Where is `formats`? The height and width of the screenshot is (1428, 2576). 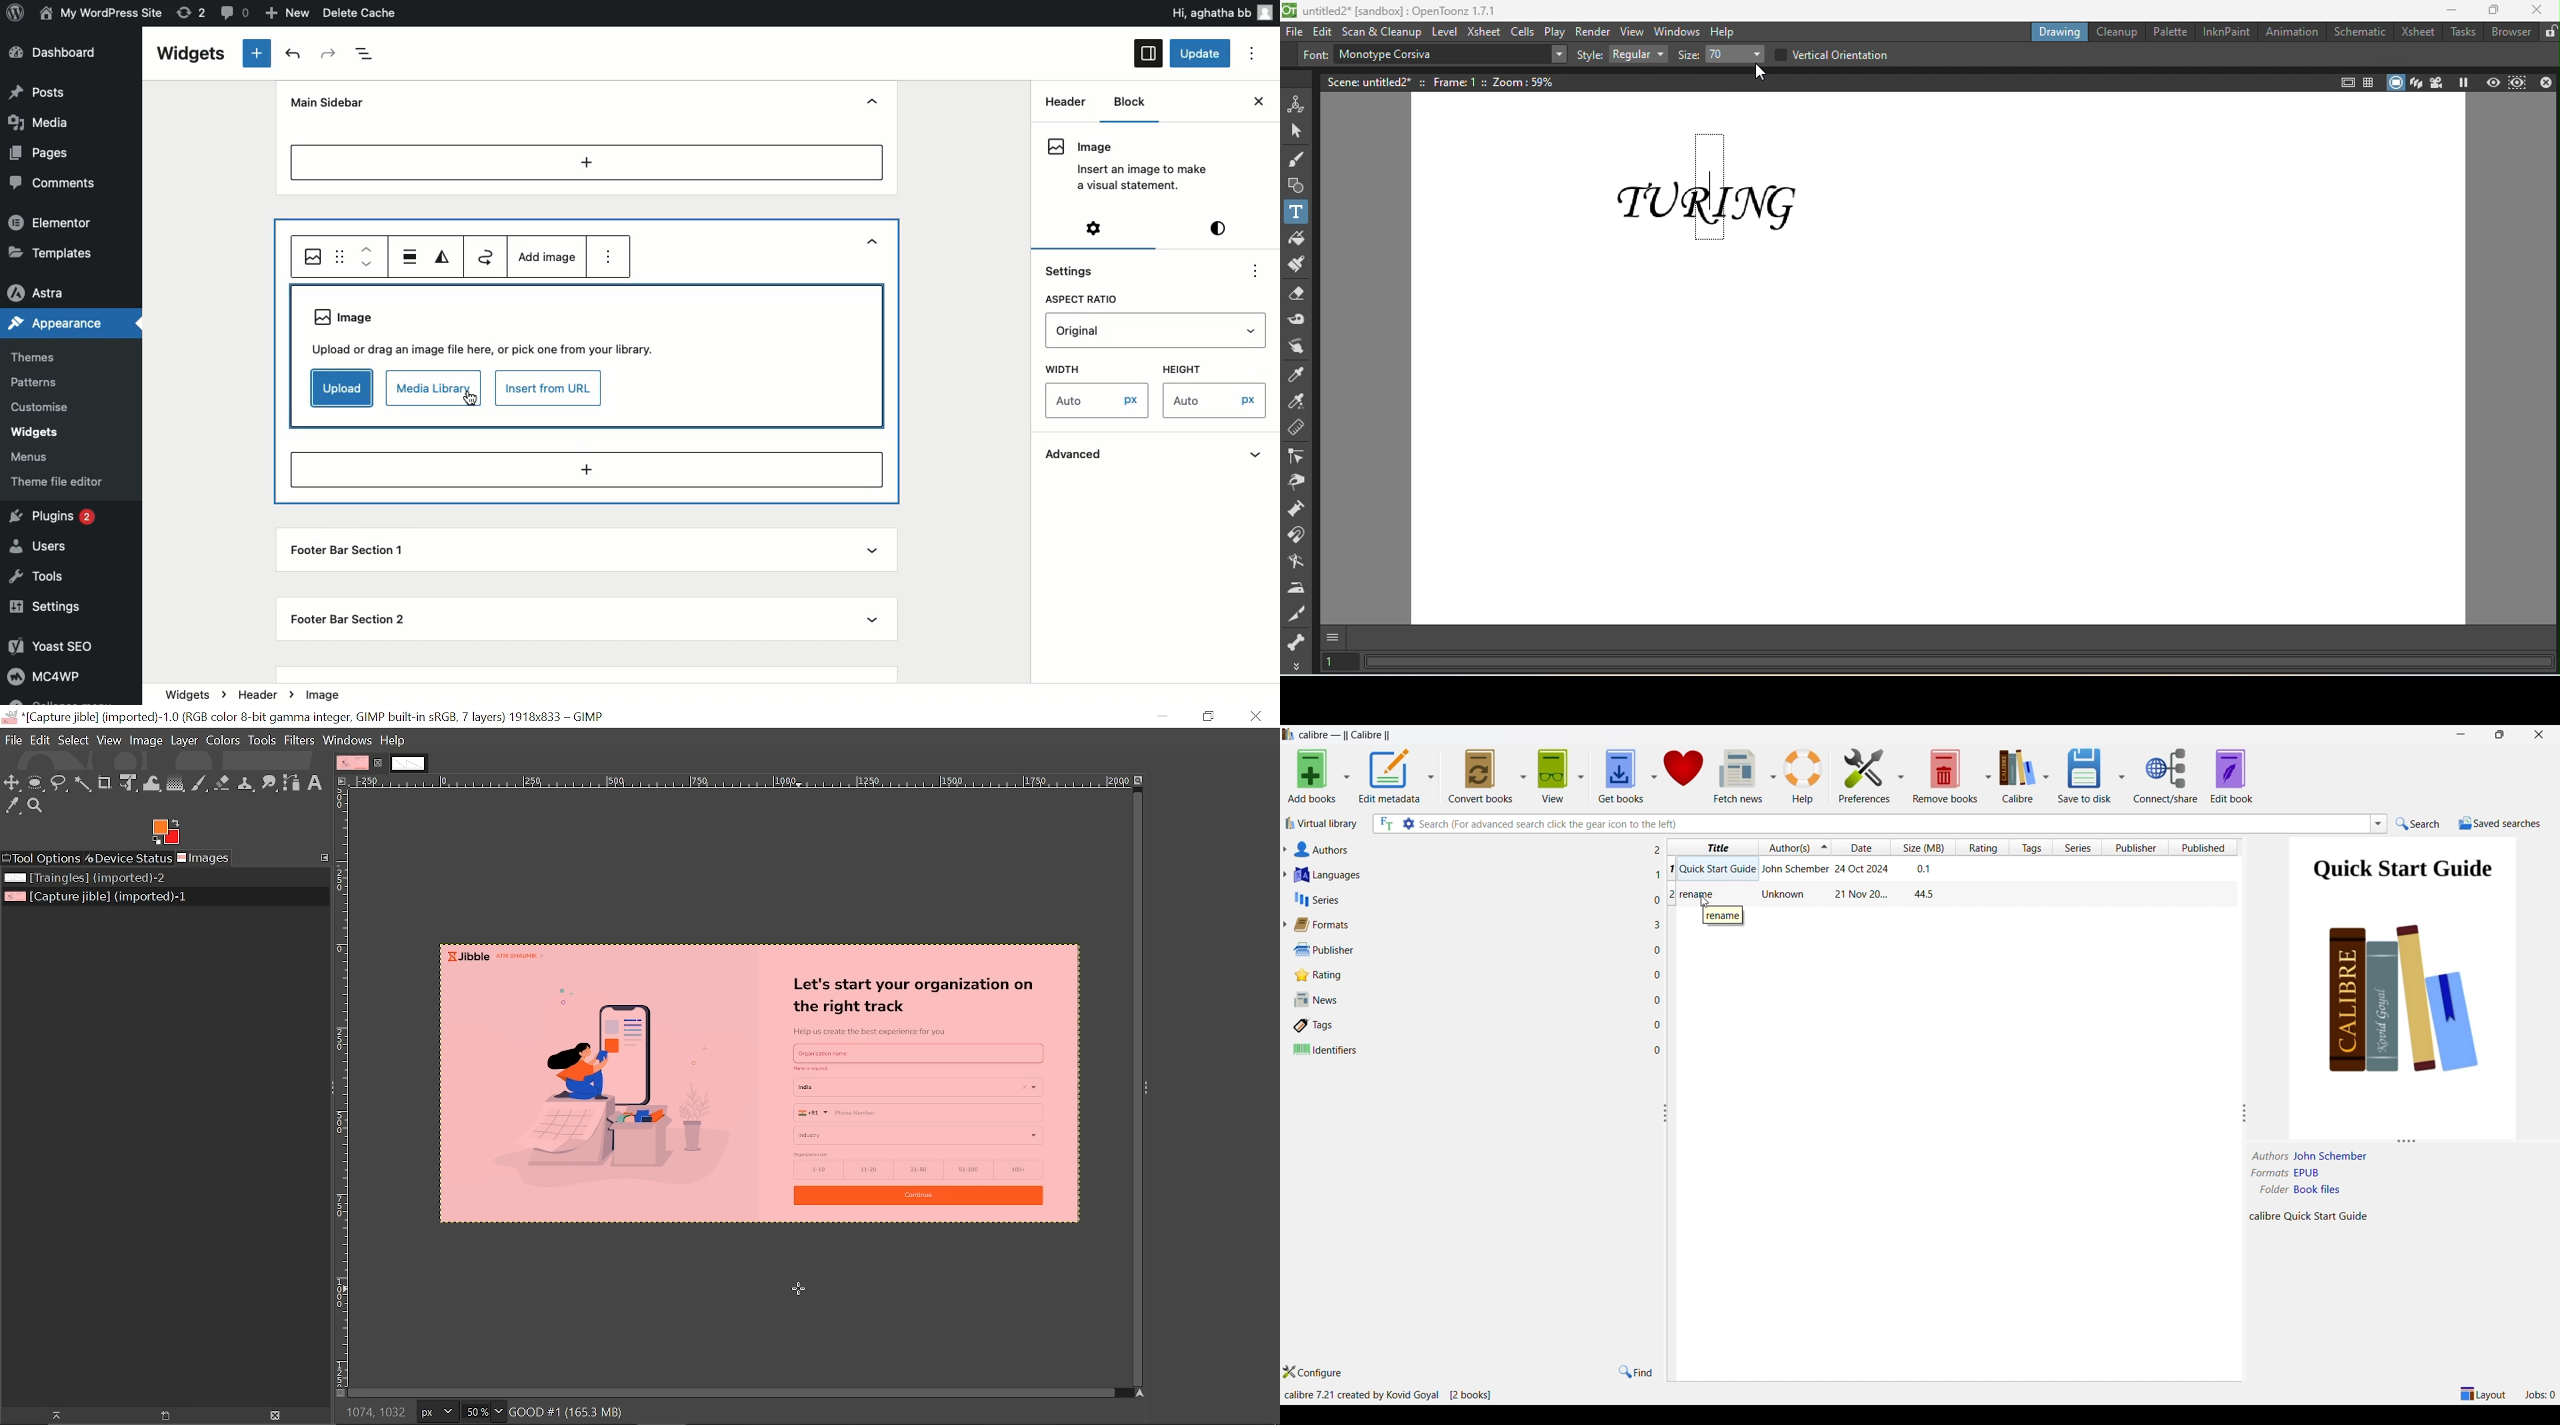
formats is located at coordinates (2271, 1173).